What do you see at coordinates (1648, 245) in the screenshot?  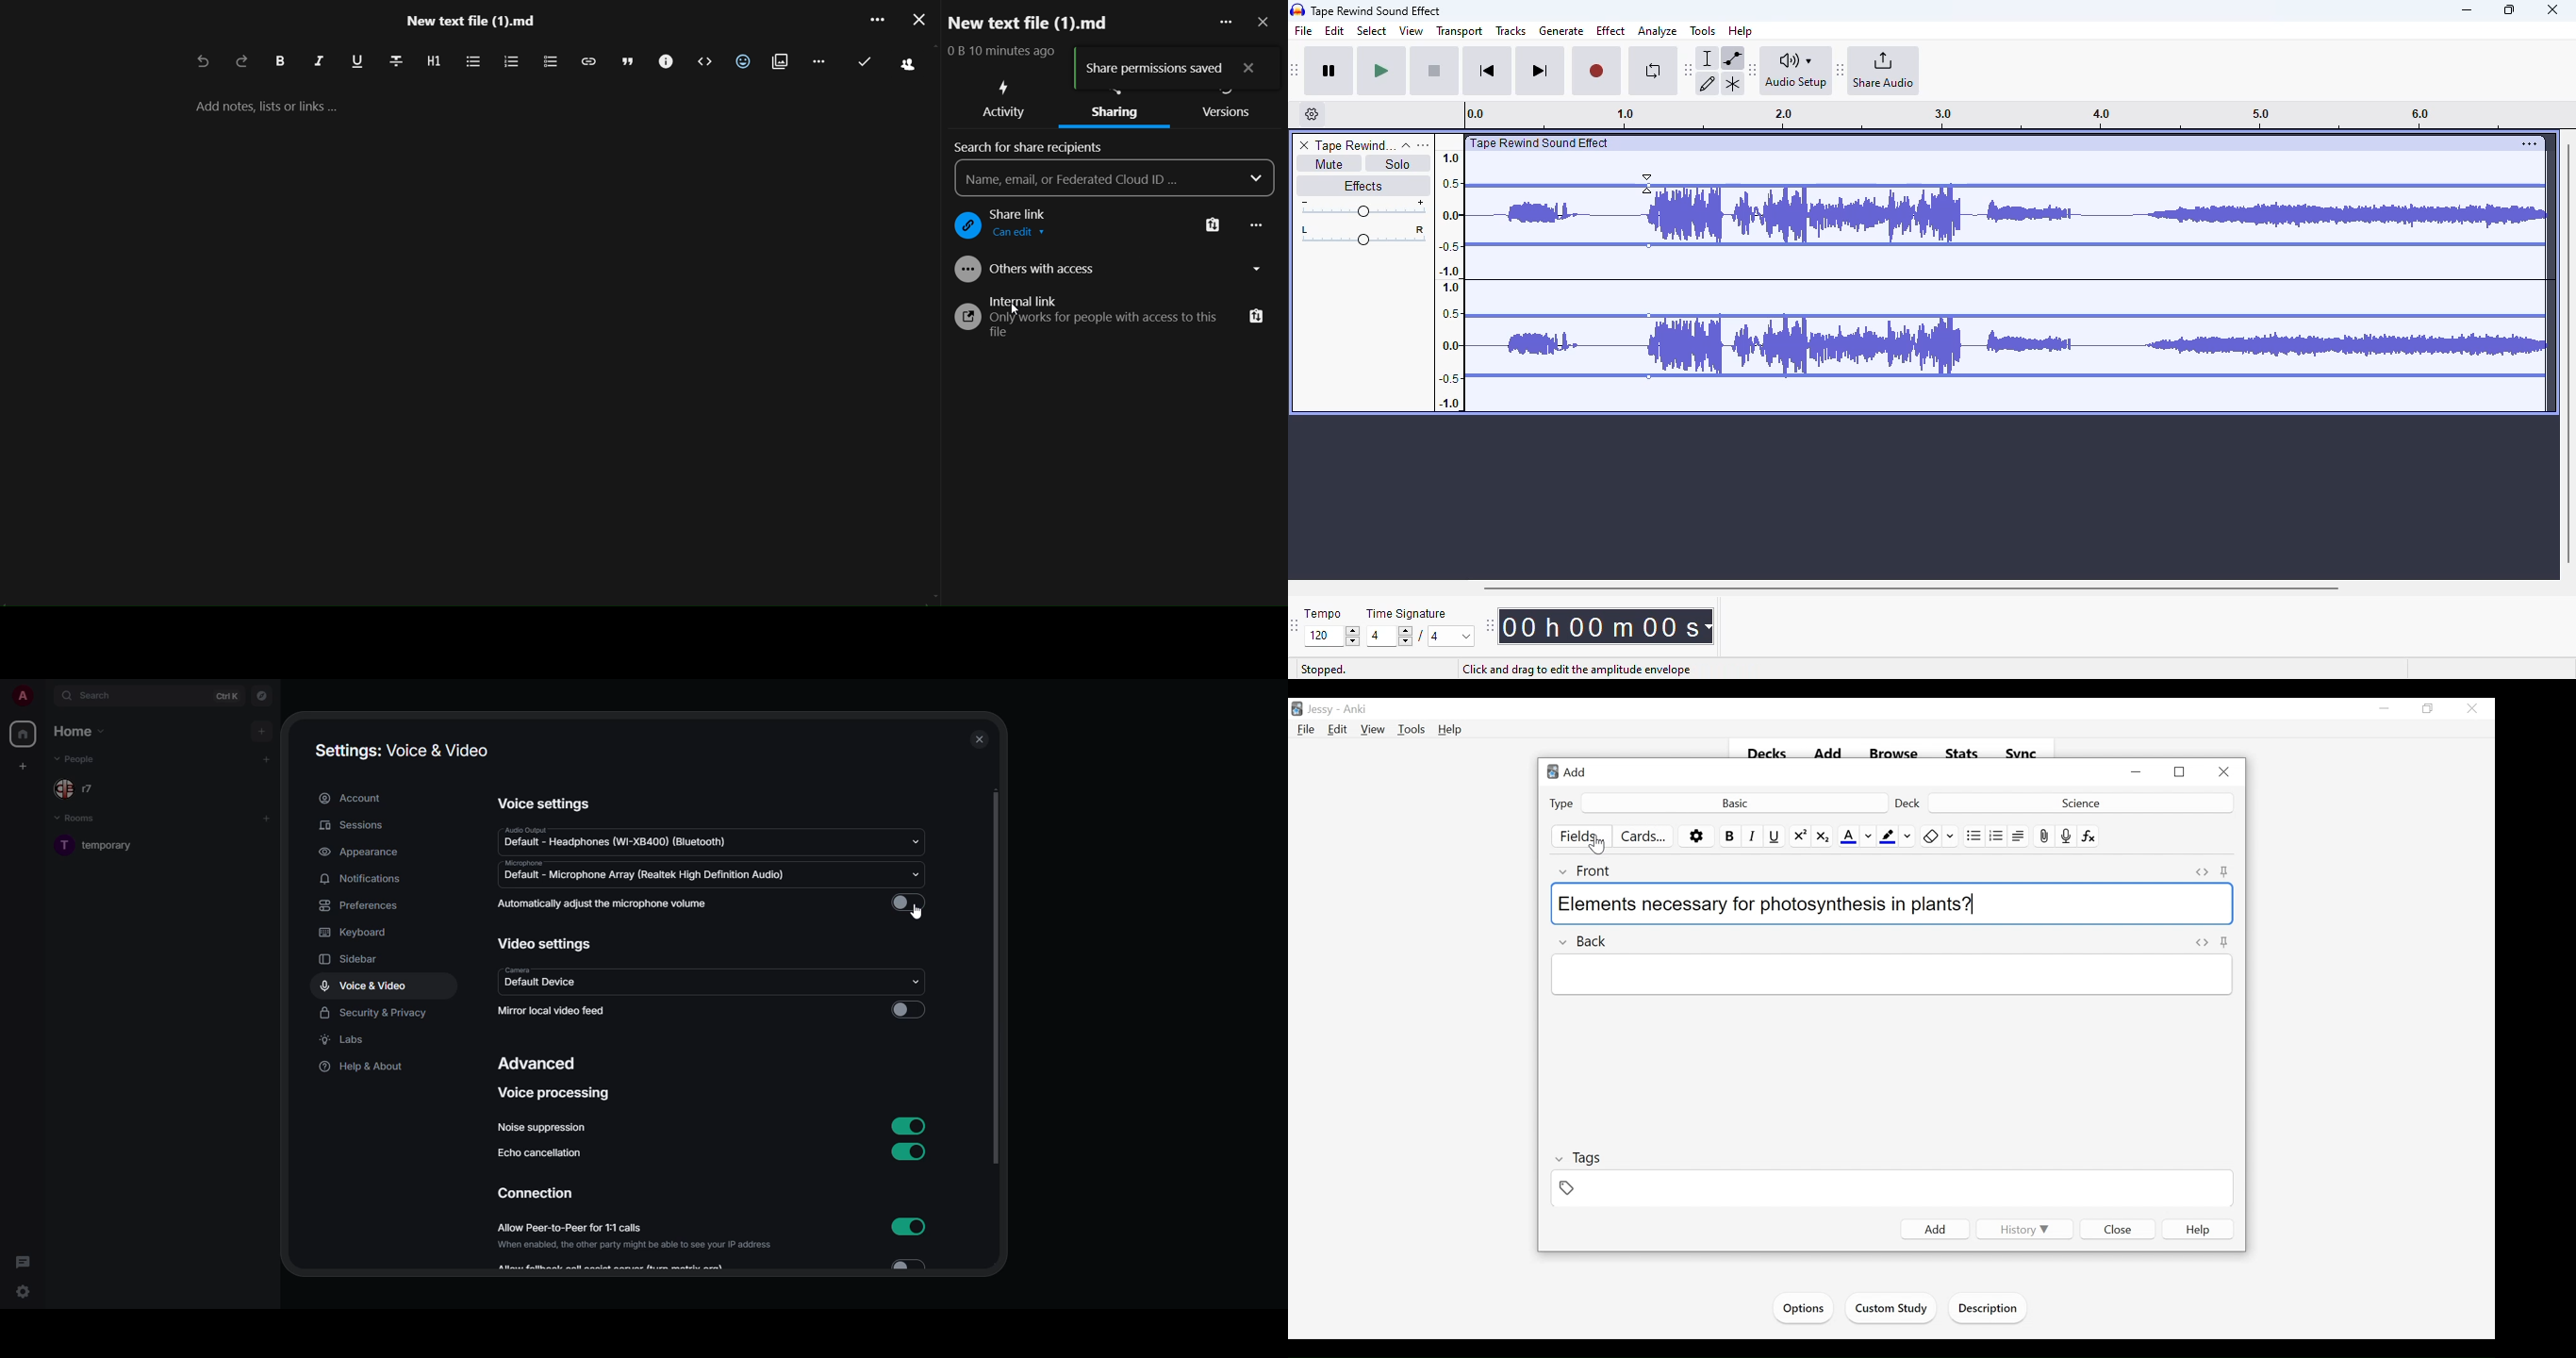 I see `Control point` at bounding box center [1648, 245].